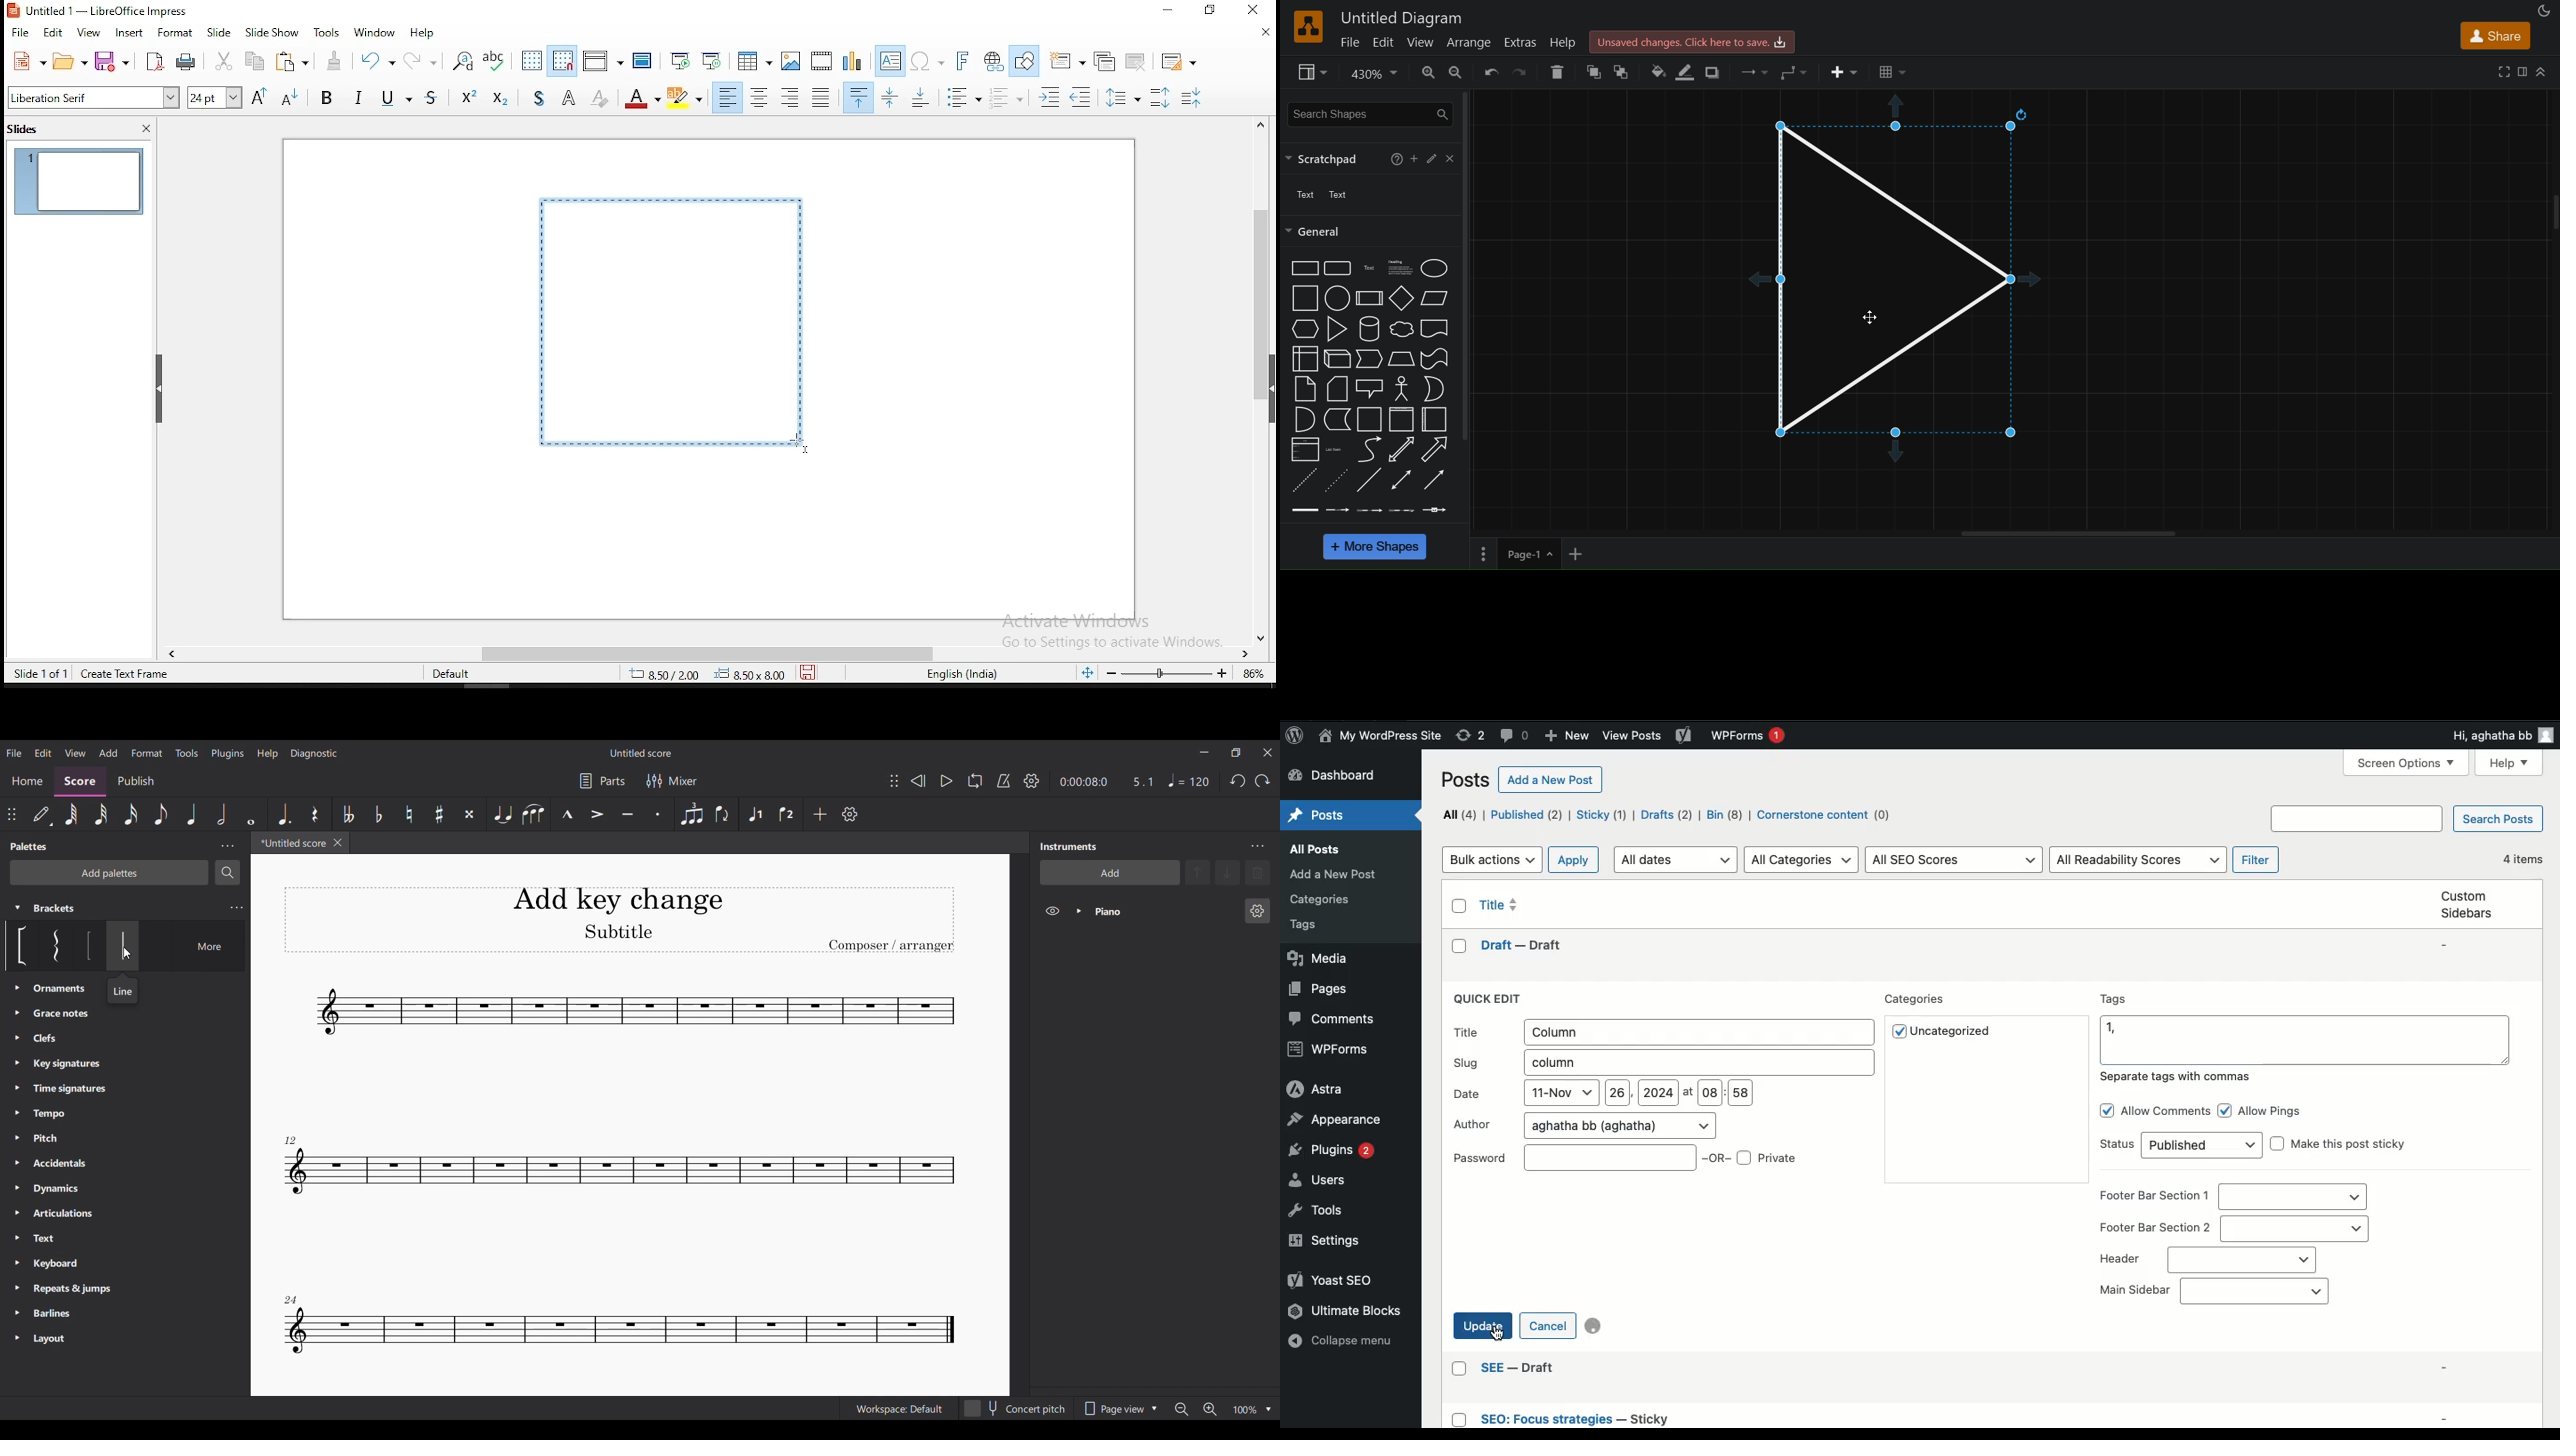 This screenshot has height=1456, width=2576. What do you see at coordinates (566, 98) in the screenshot?
I see `apply outline attritube to font` at bounding box center [566, 98].